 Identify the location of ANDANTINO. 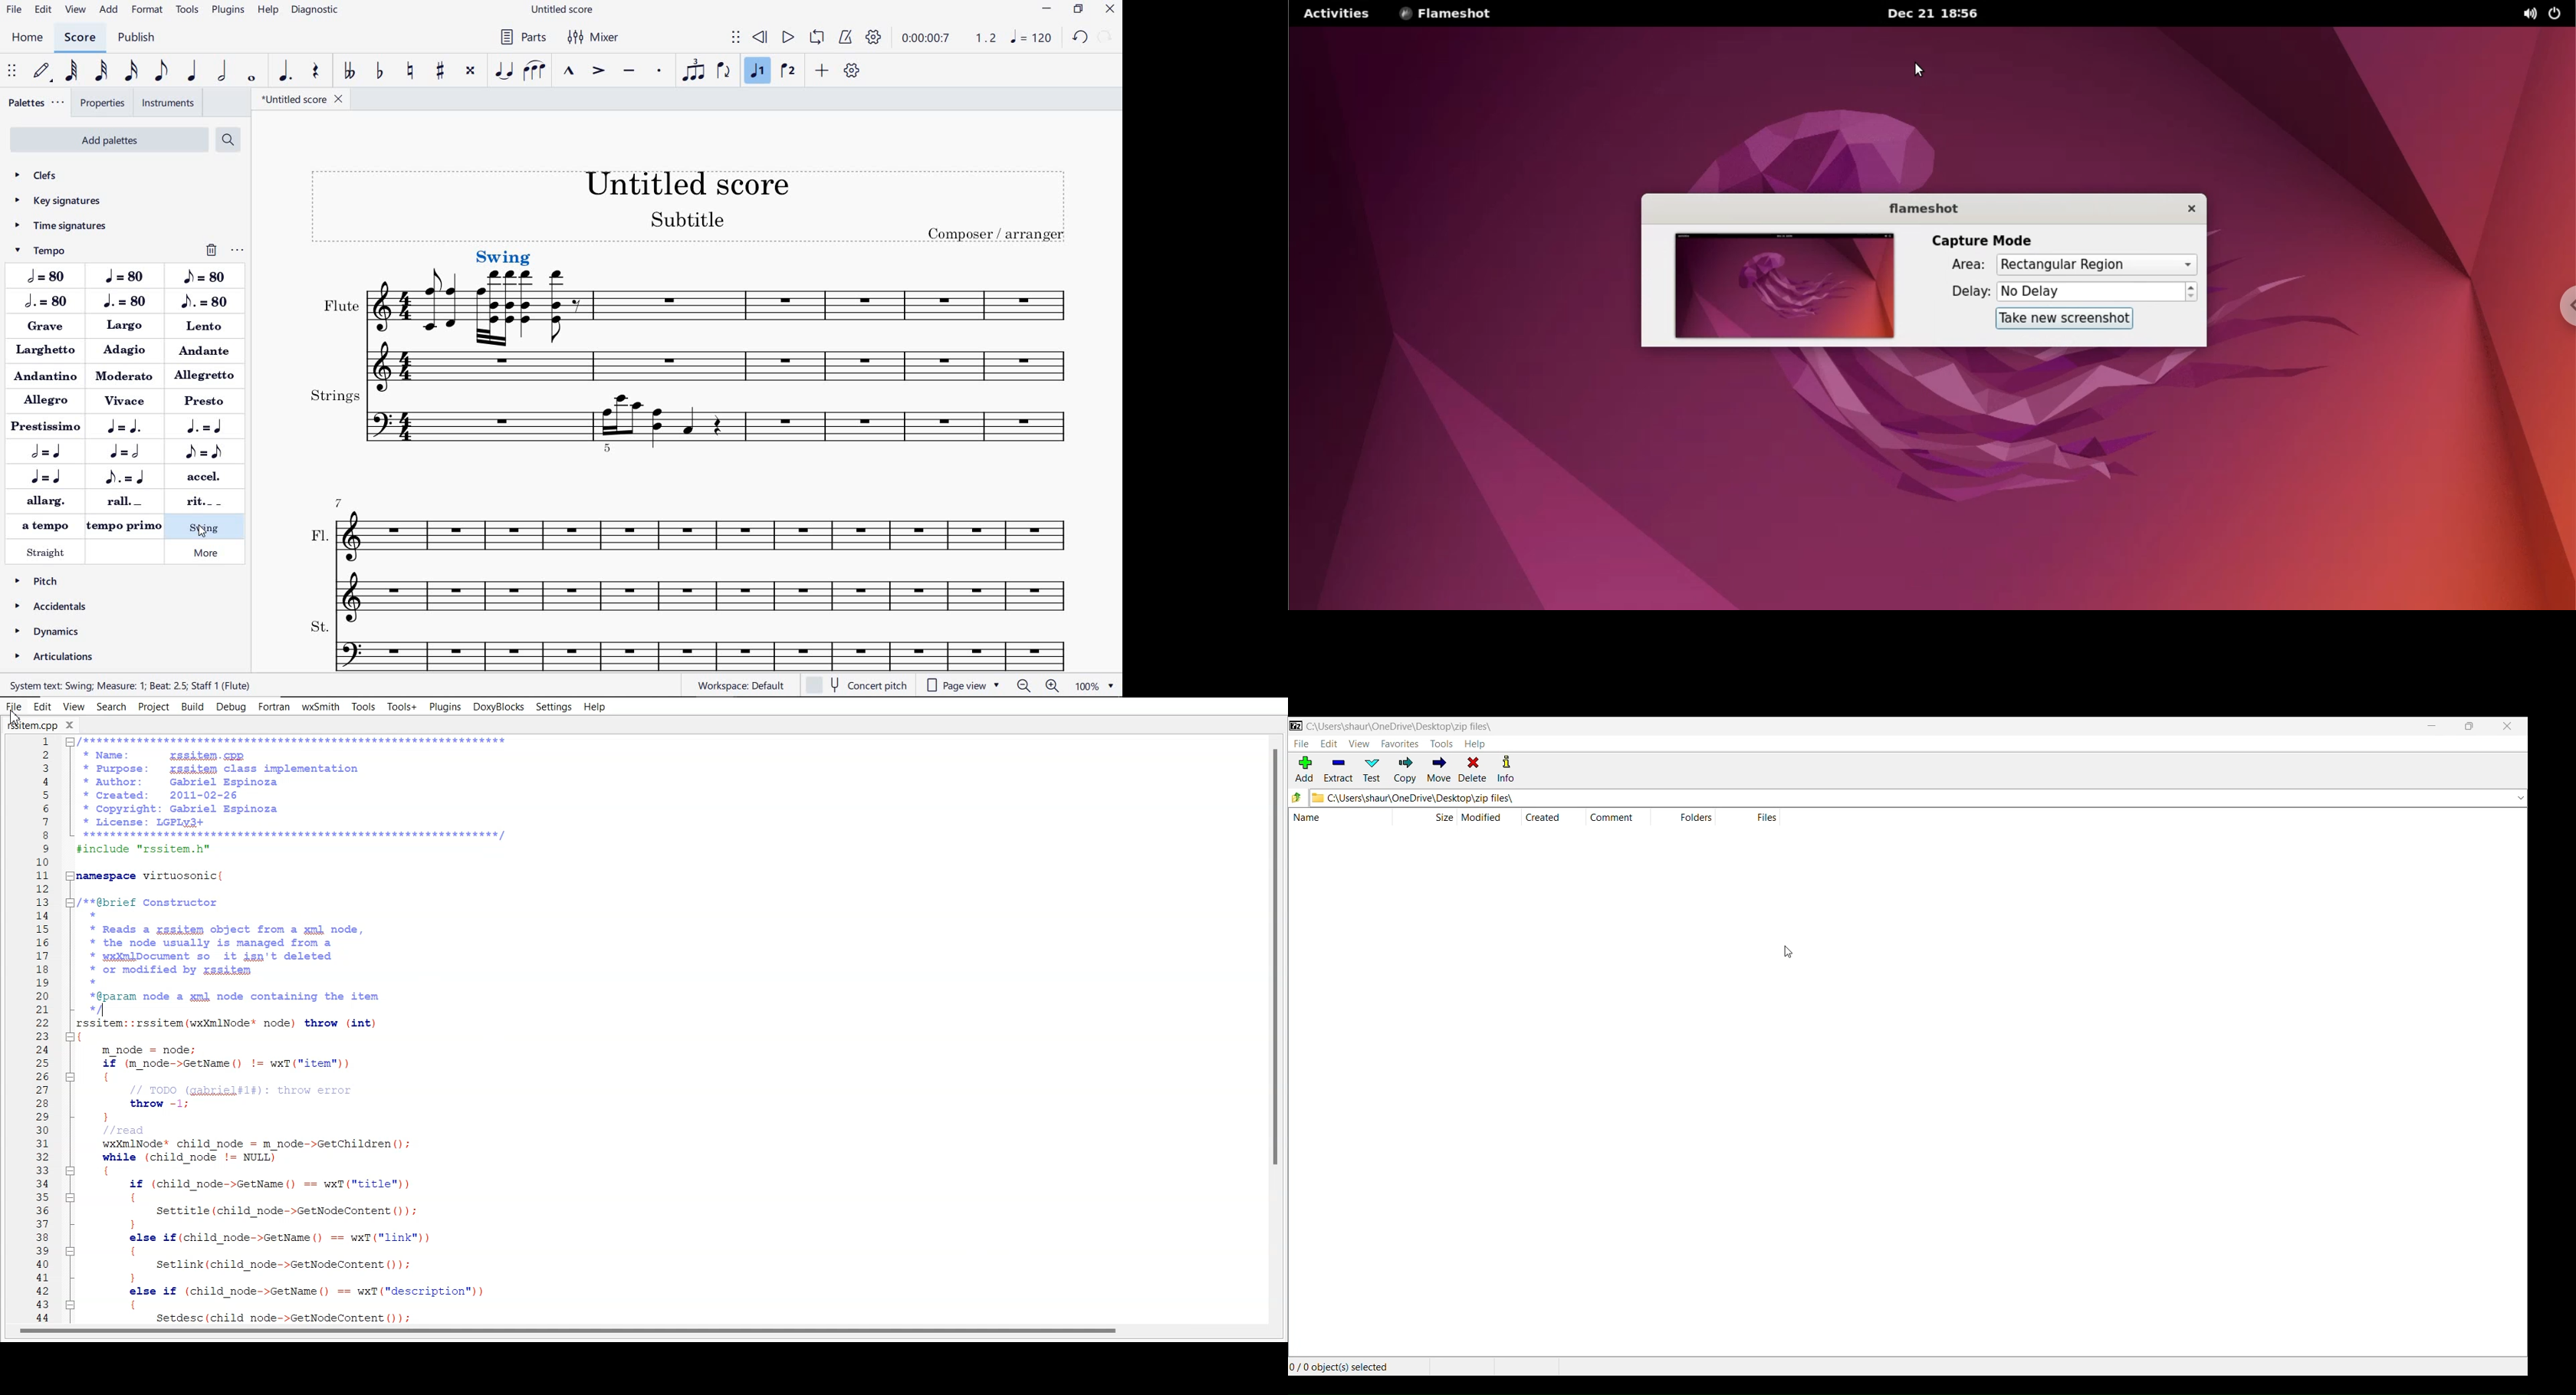
(45, 375).